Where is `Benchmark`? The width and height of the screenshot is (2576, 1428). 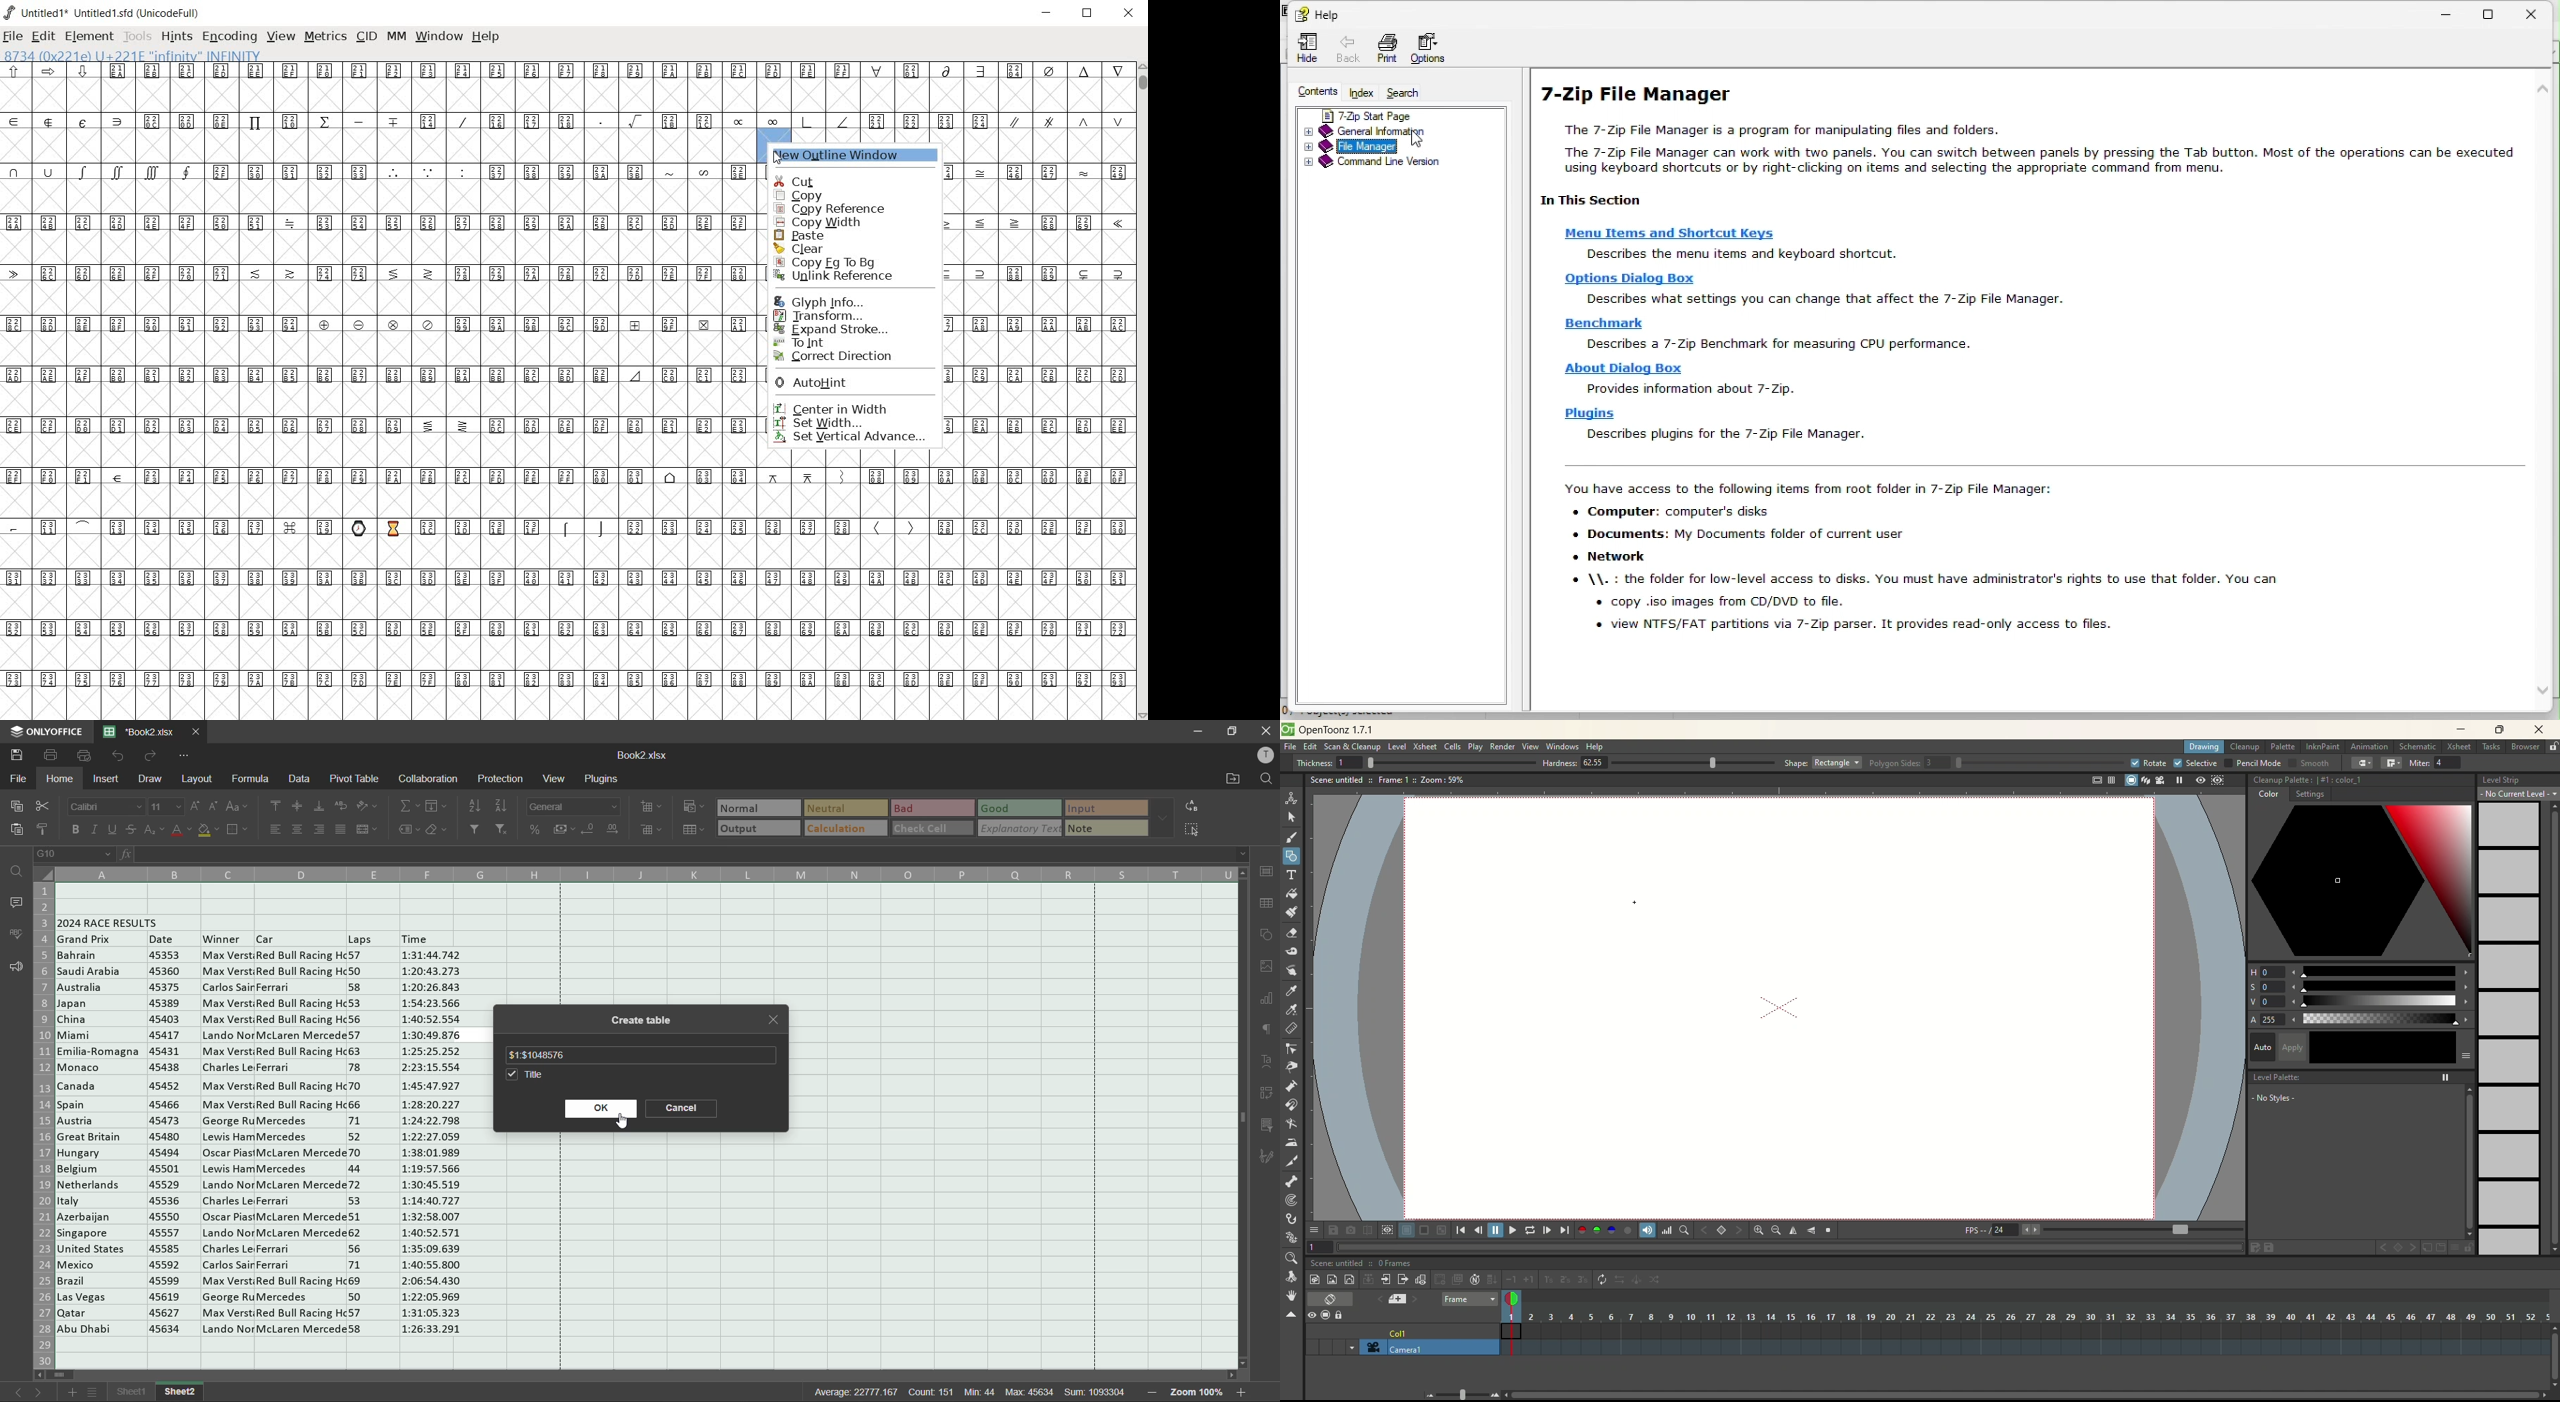
Benchmark is located at coordinates (1599, 323).